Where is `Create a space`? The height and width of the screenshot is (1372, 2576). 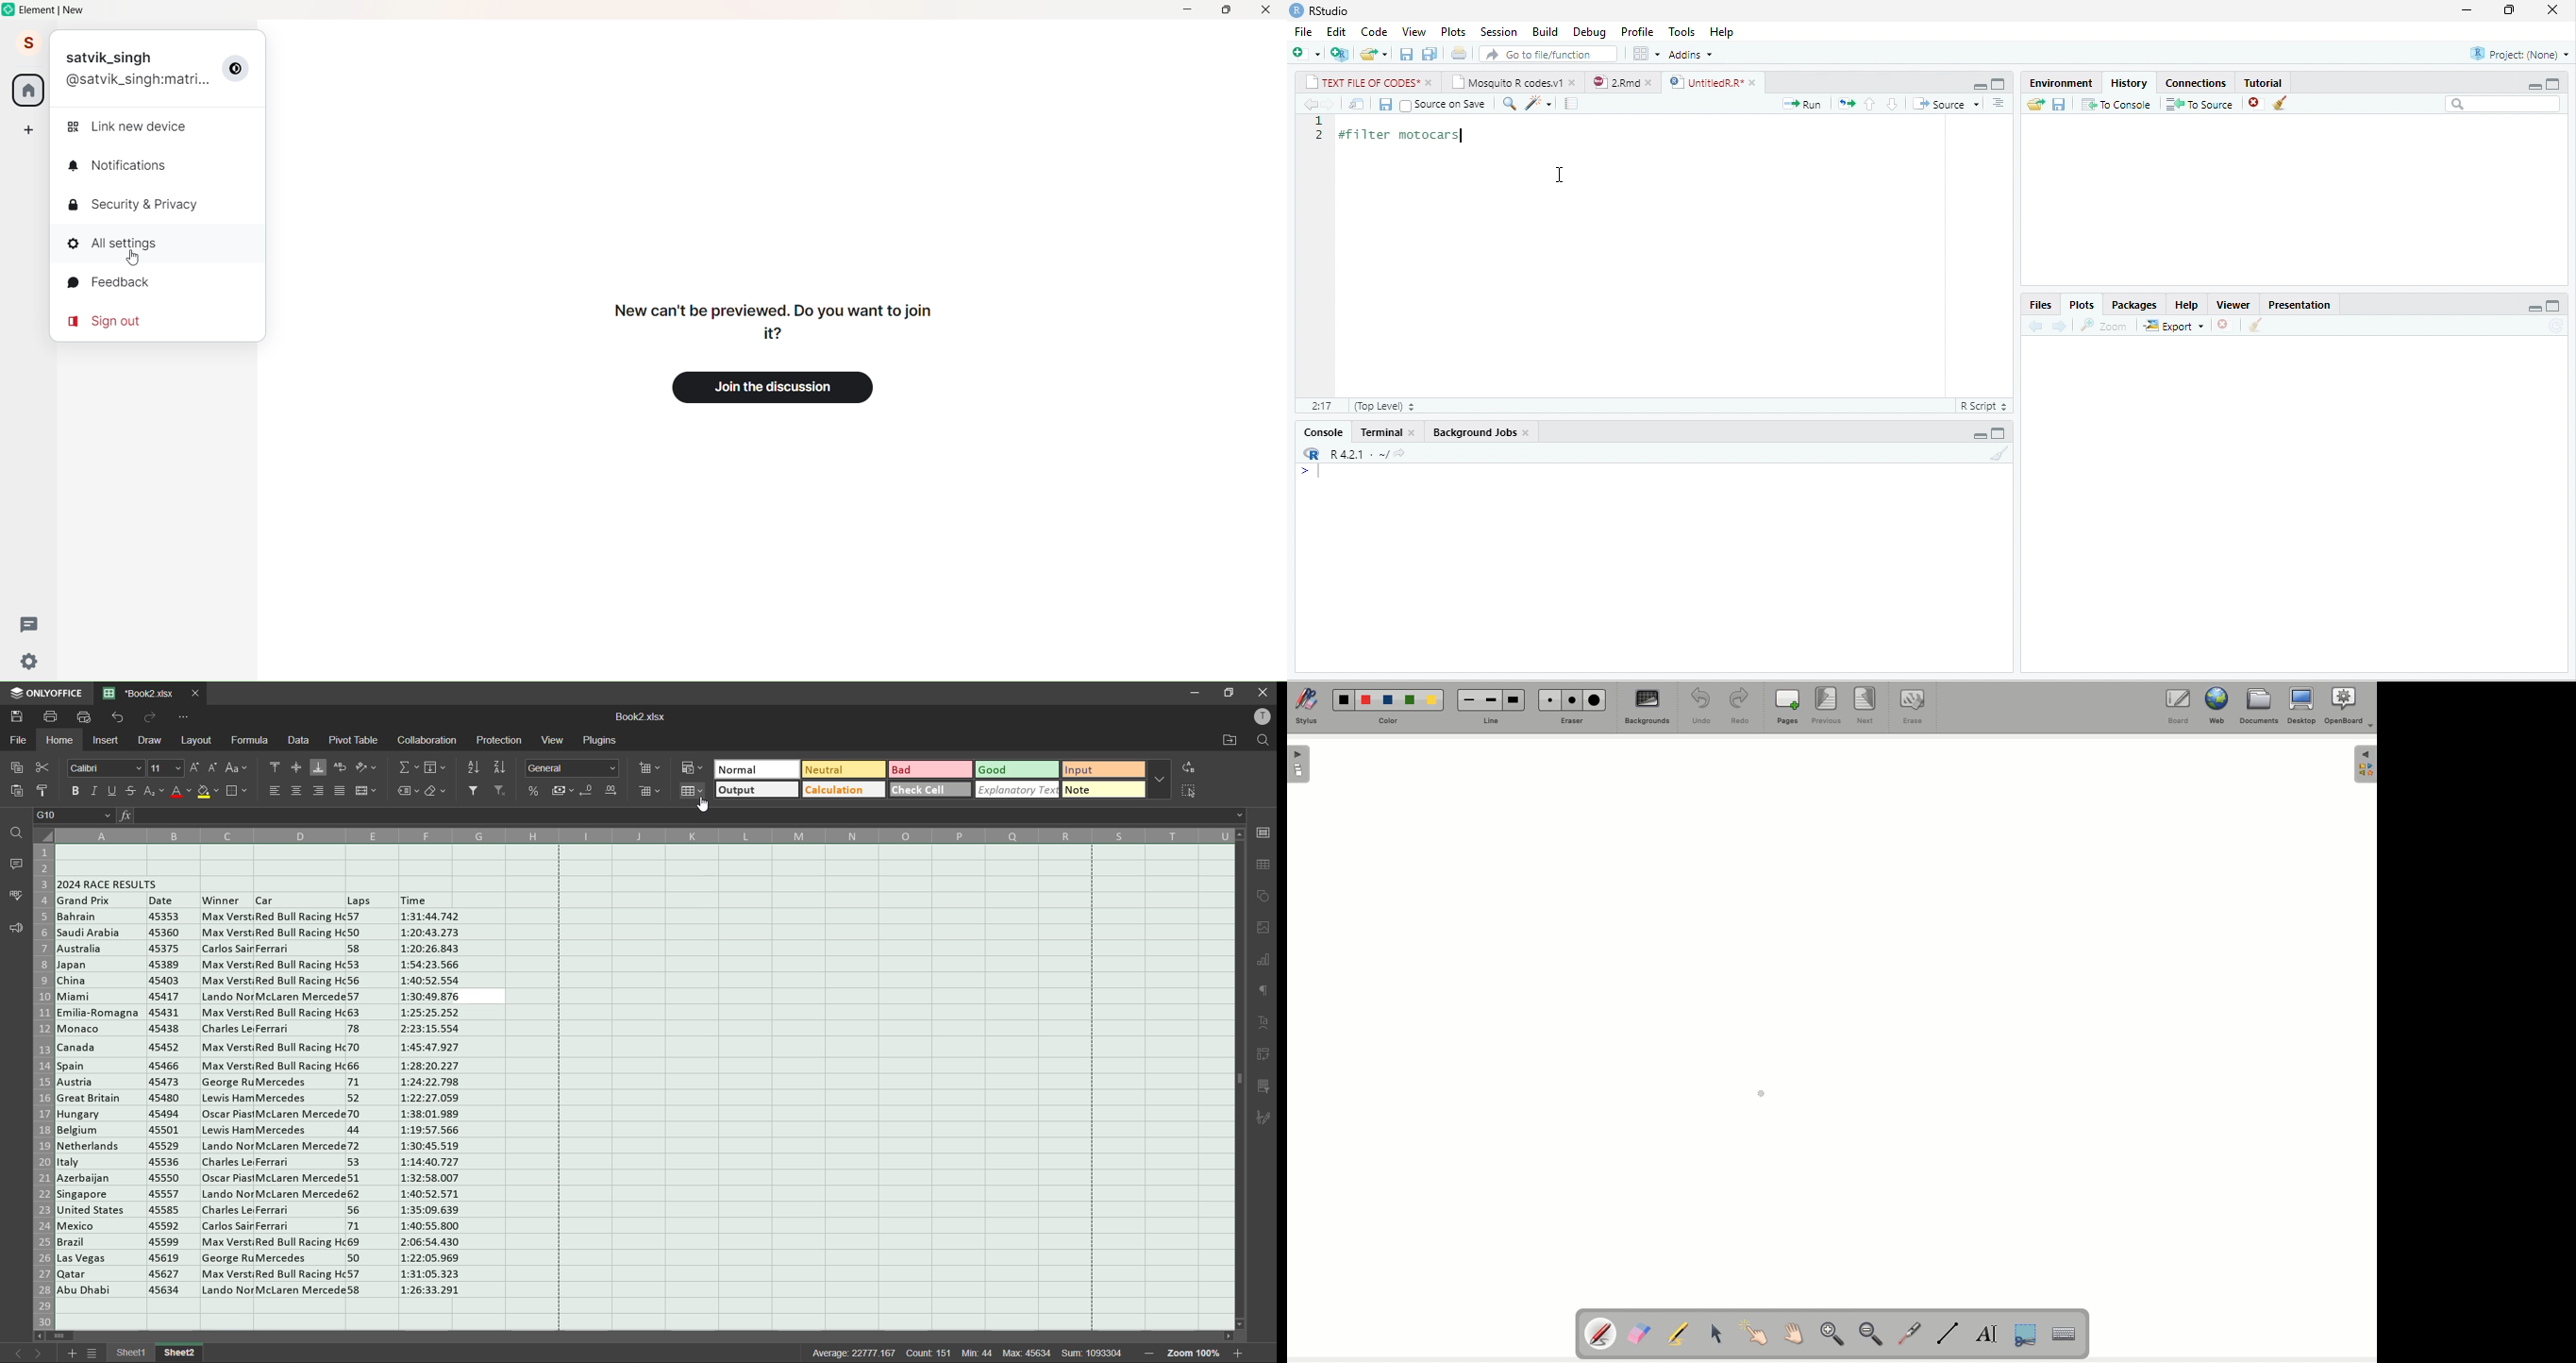
Create a space is located at coordinates (28, 129).